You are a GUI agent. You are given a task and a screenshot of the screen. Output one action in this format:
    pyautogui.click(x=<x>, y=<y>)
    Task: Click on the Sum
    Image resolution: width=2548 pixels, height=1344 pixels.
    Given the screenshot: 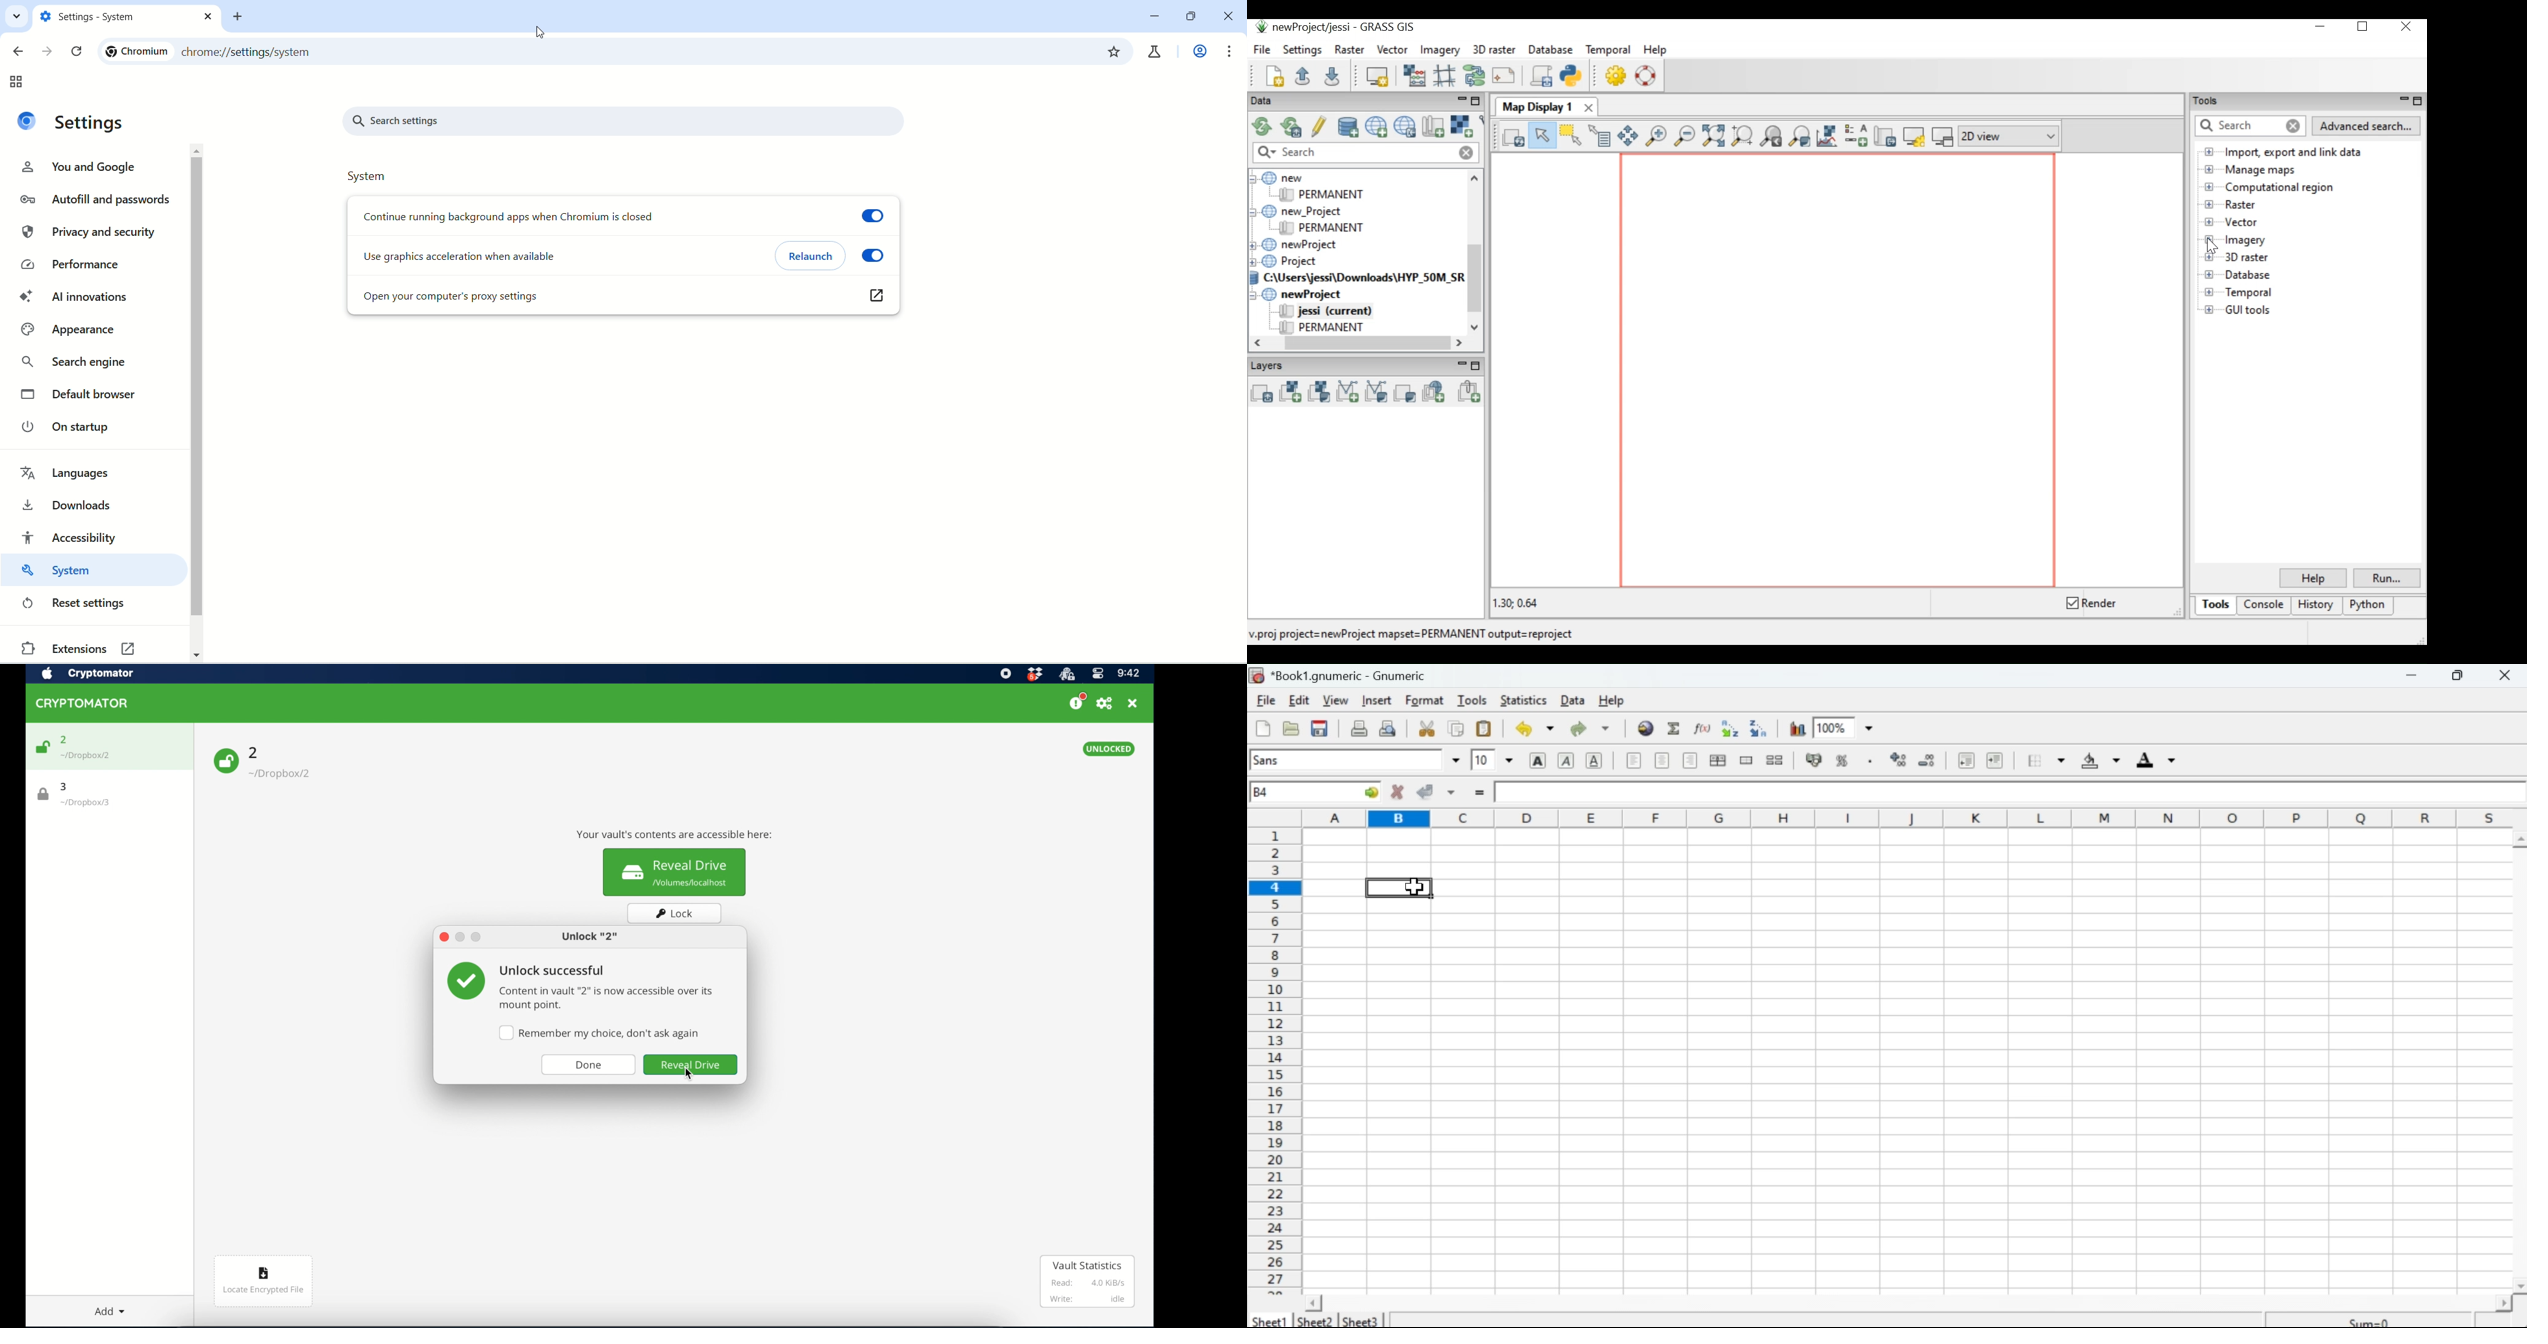 What is the action you would take?
    pyautogui.click(x=2370, y=1319)
    